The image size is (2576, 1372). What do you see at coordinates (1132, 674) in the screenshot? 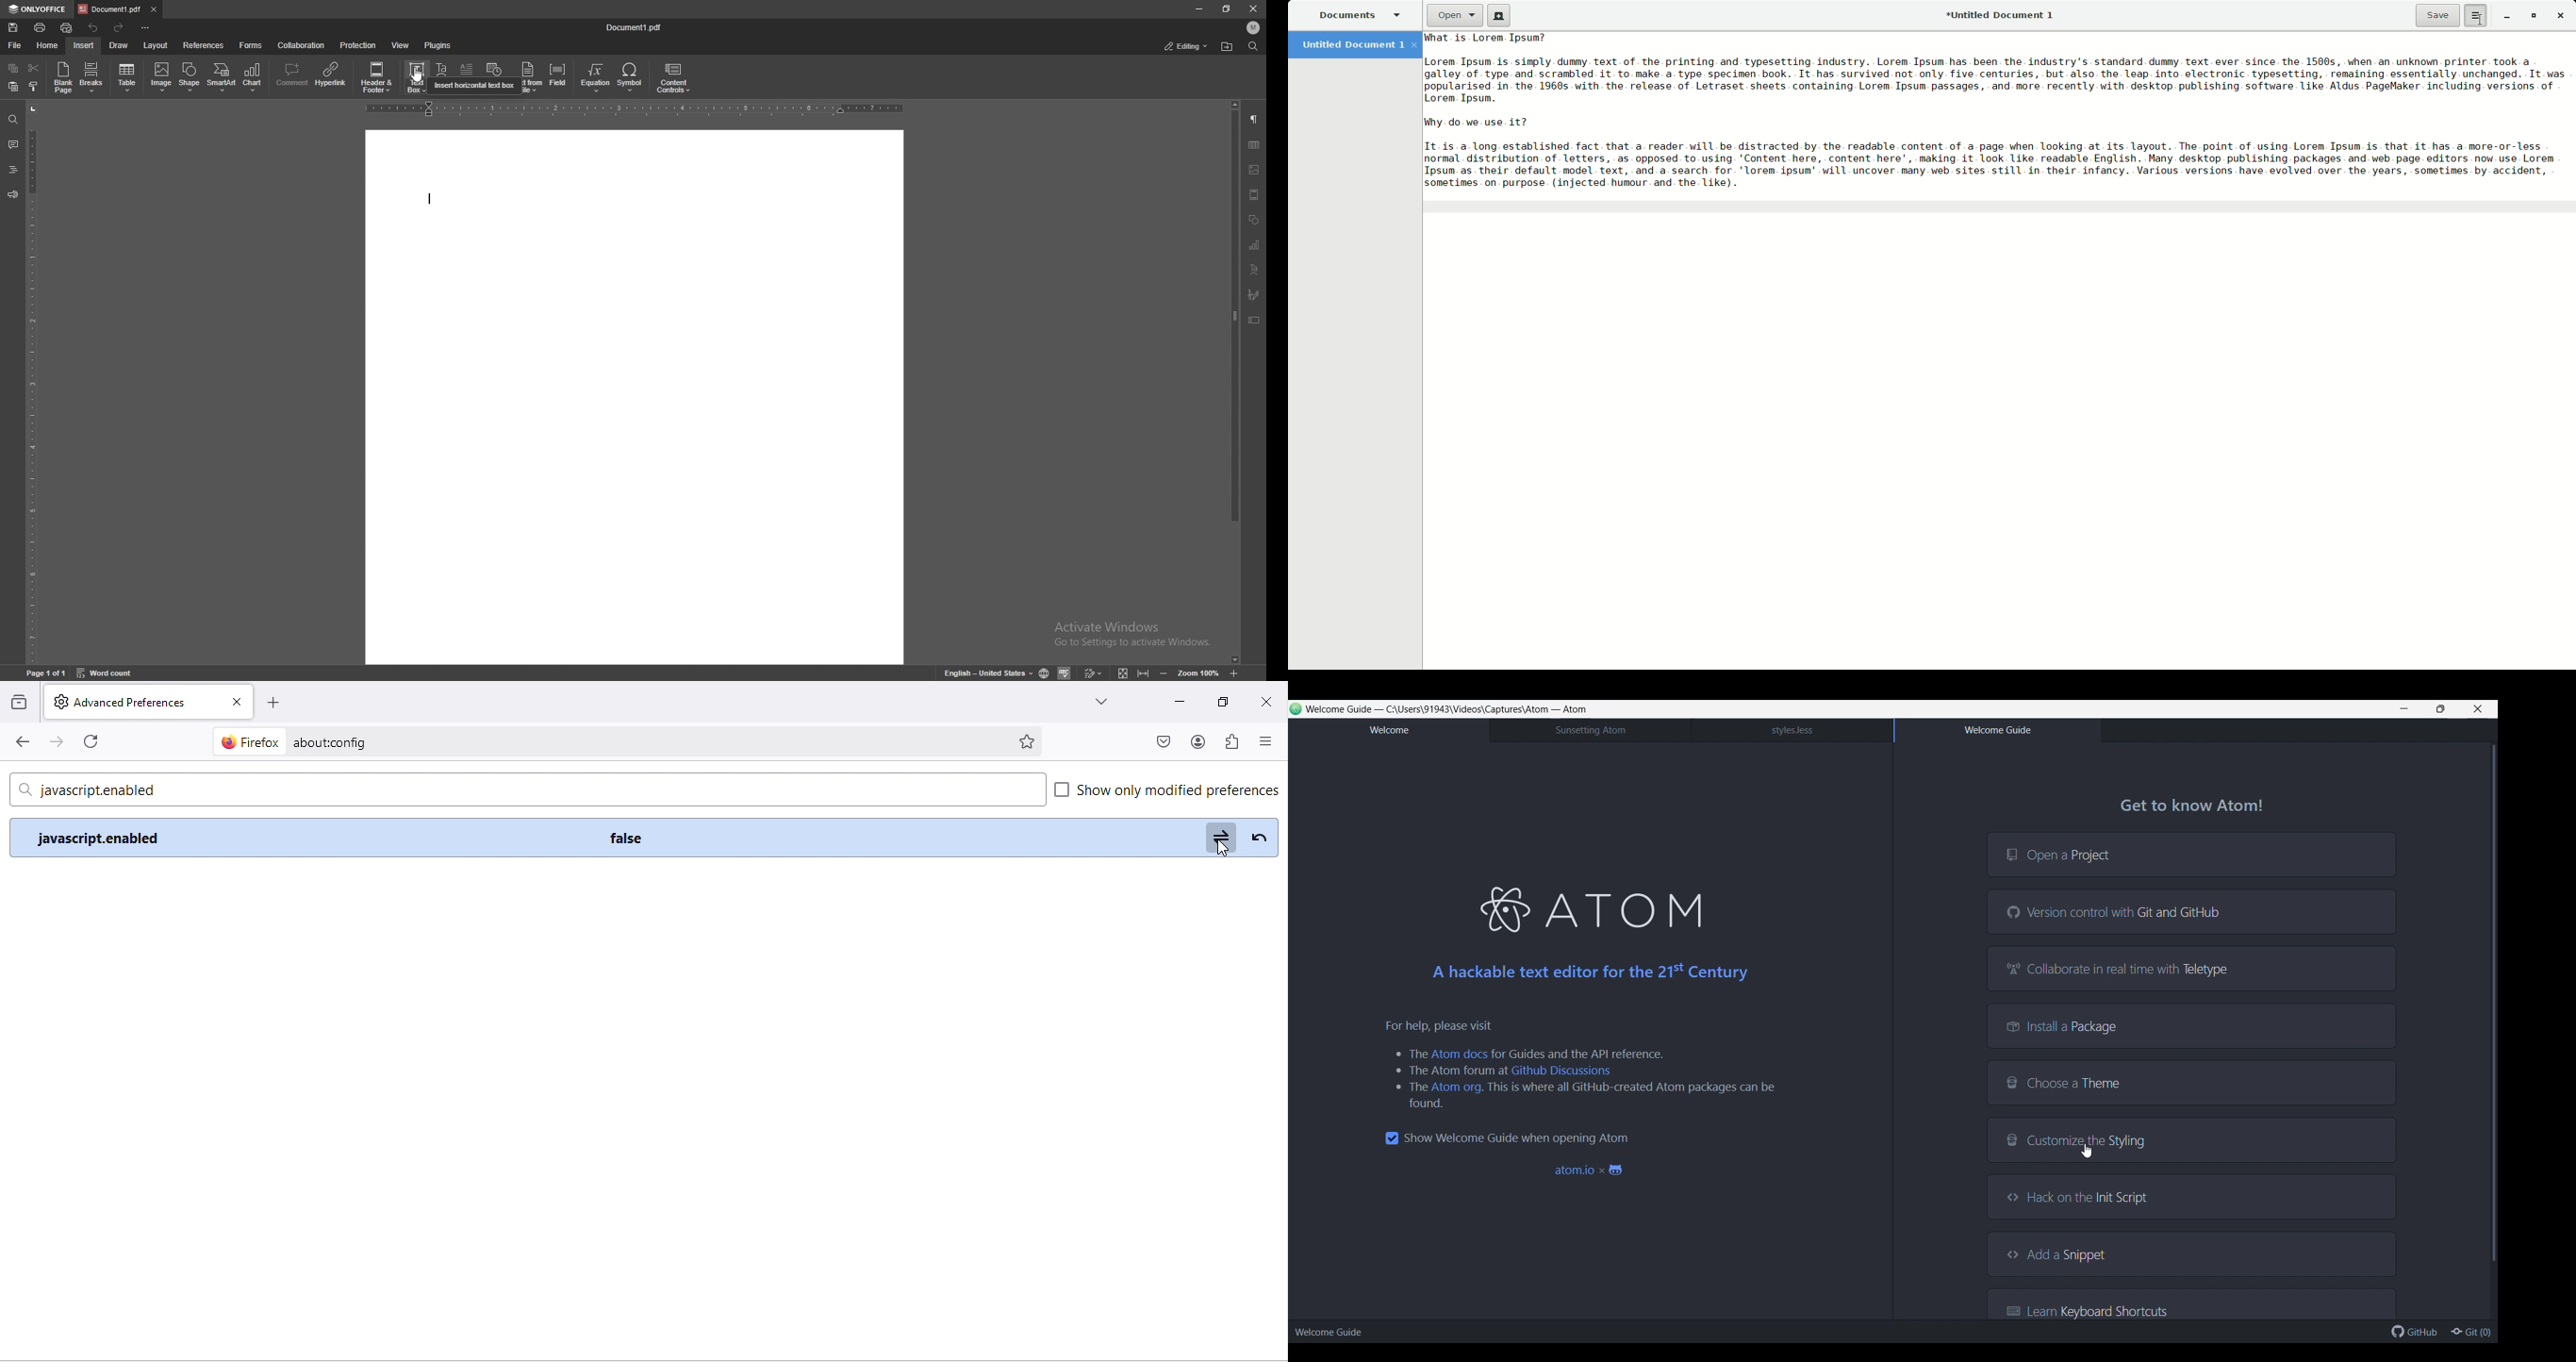
I see `expand` at bounding box center [1132, 674].